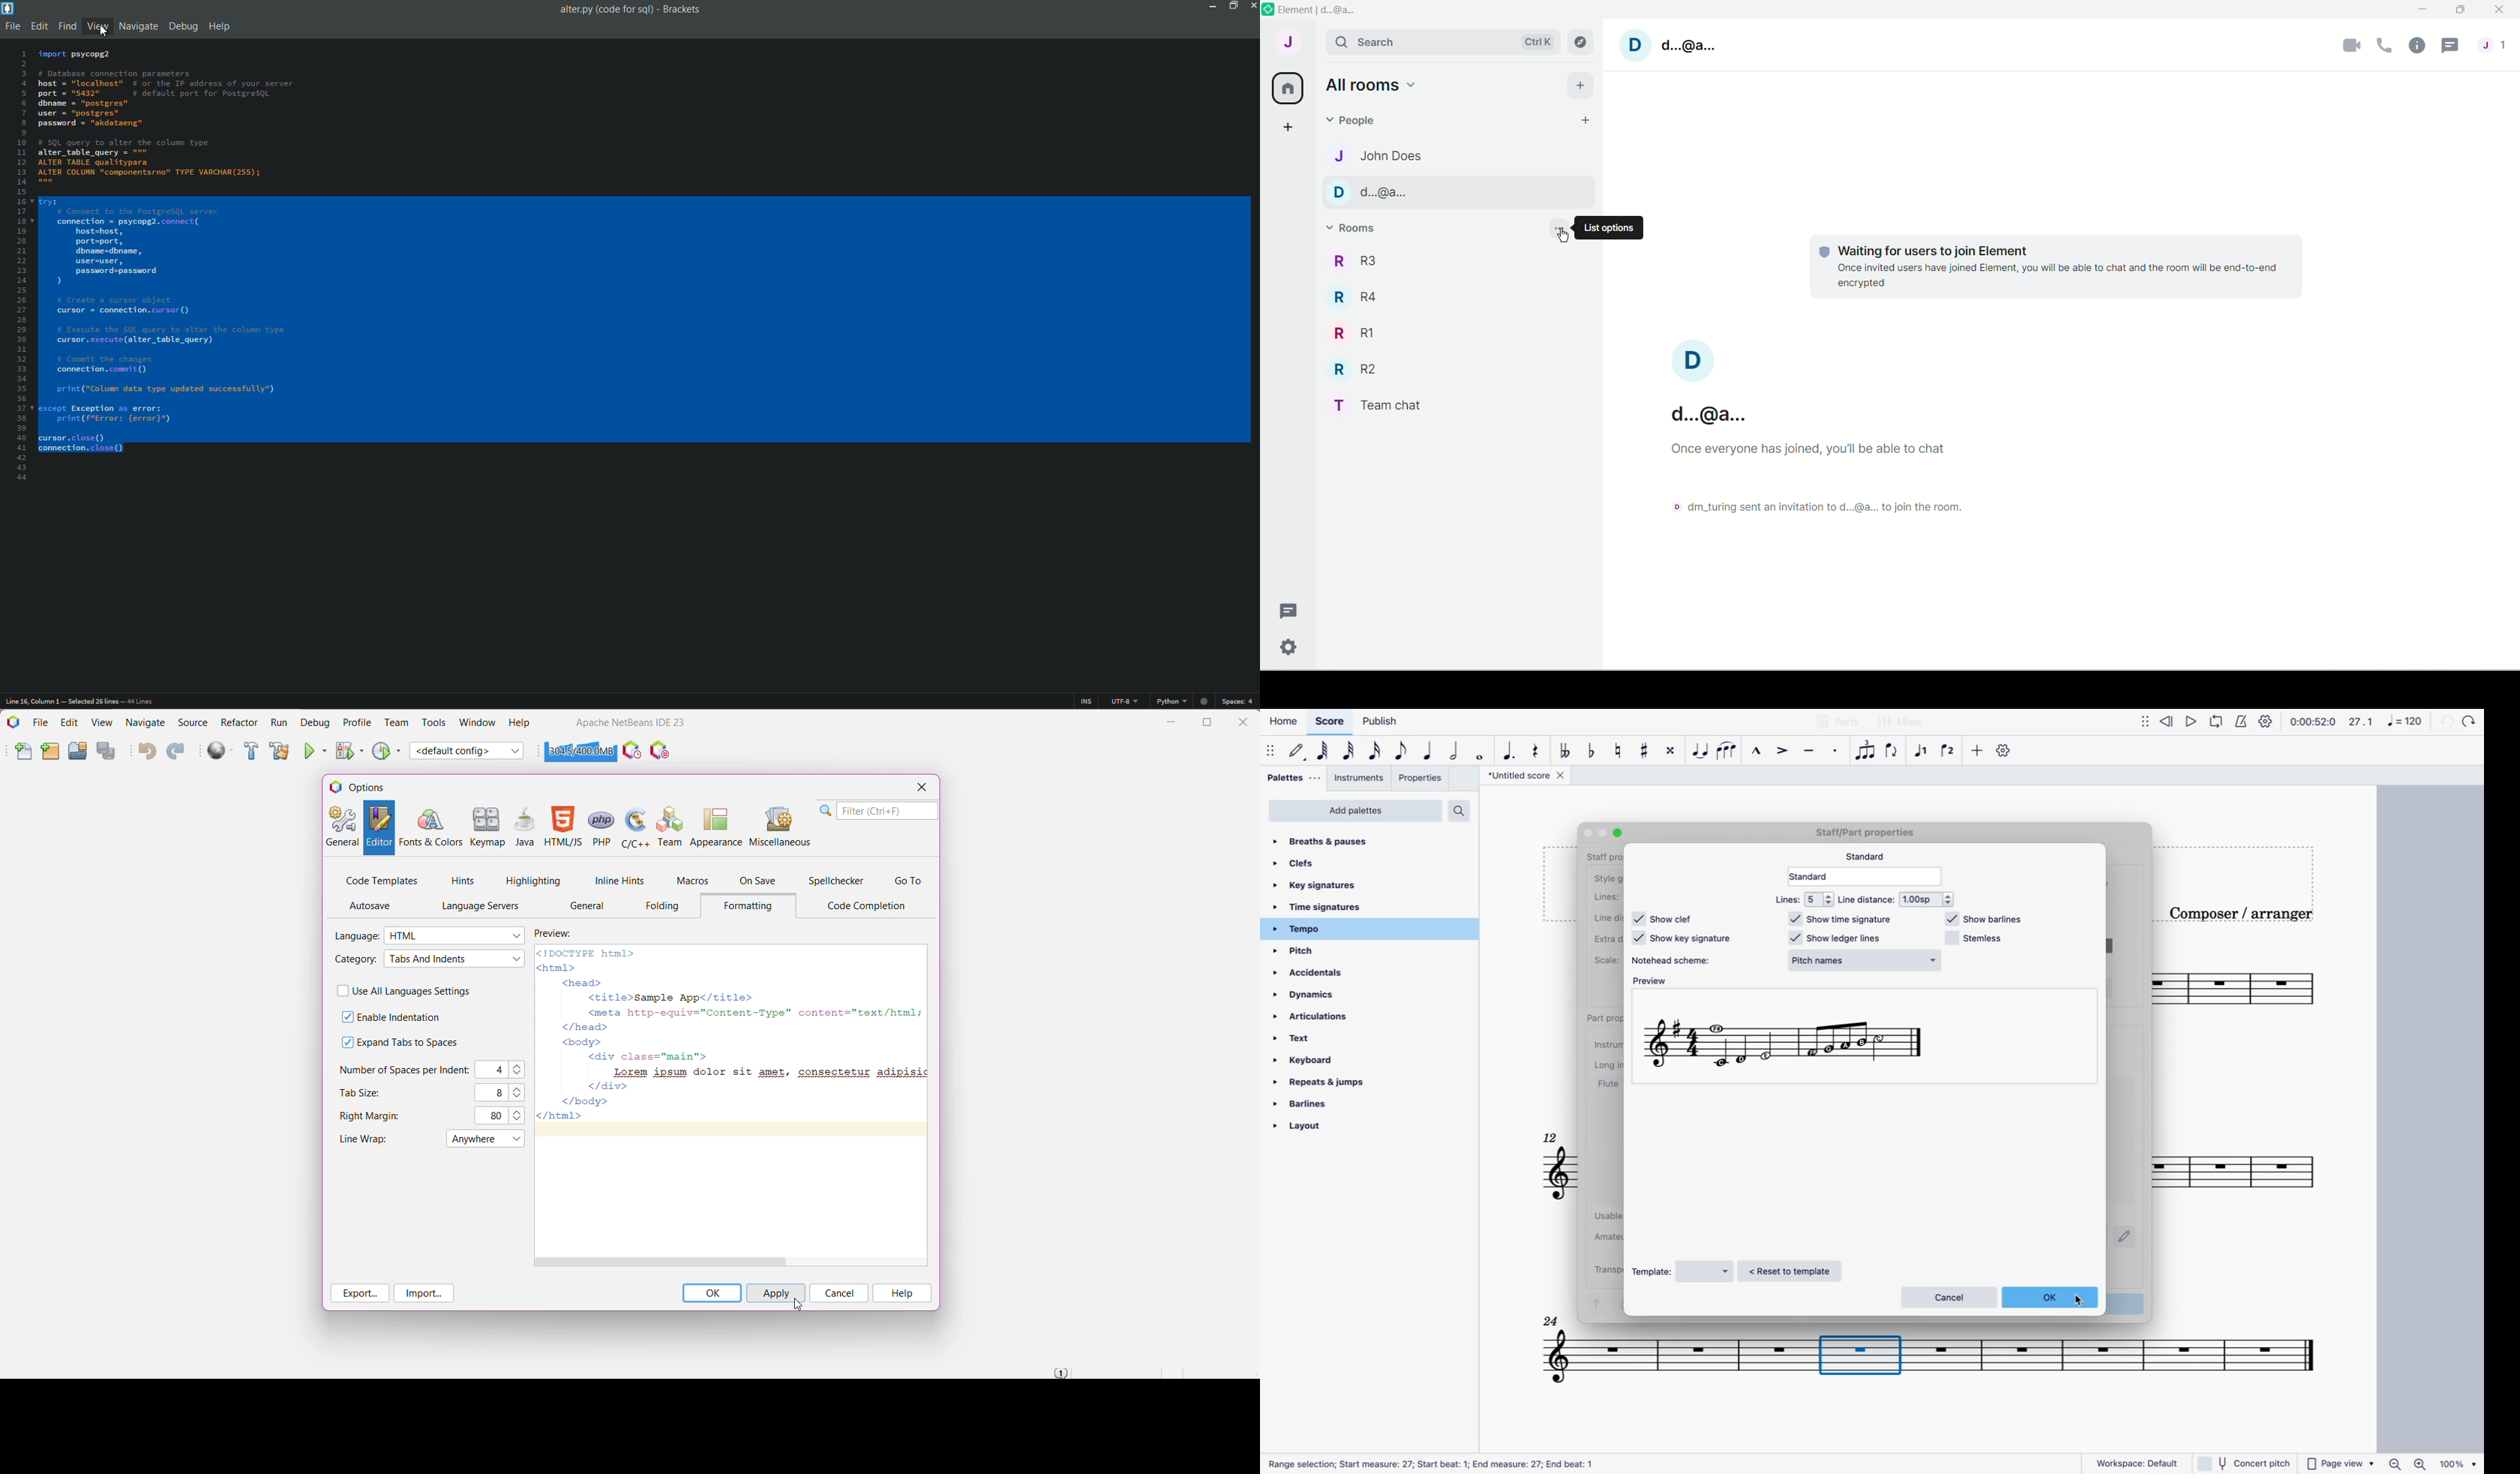  Describe the element at coordinates (2190, 721) in the screenshot. I see `play` at that location.